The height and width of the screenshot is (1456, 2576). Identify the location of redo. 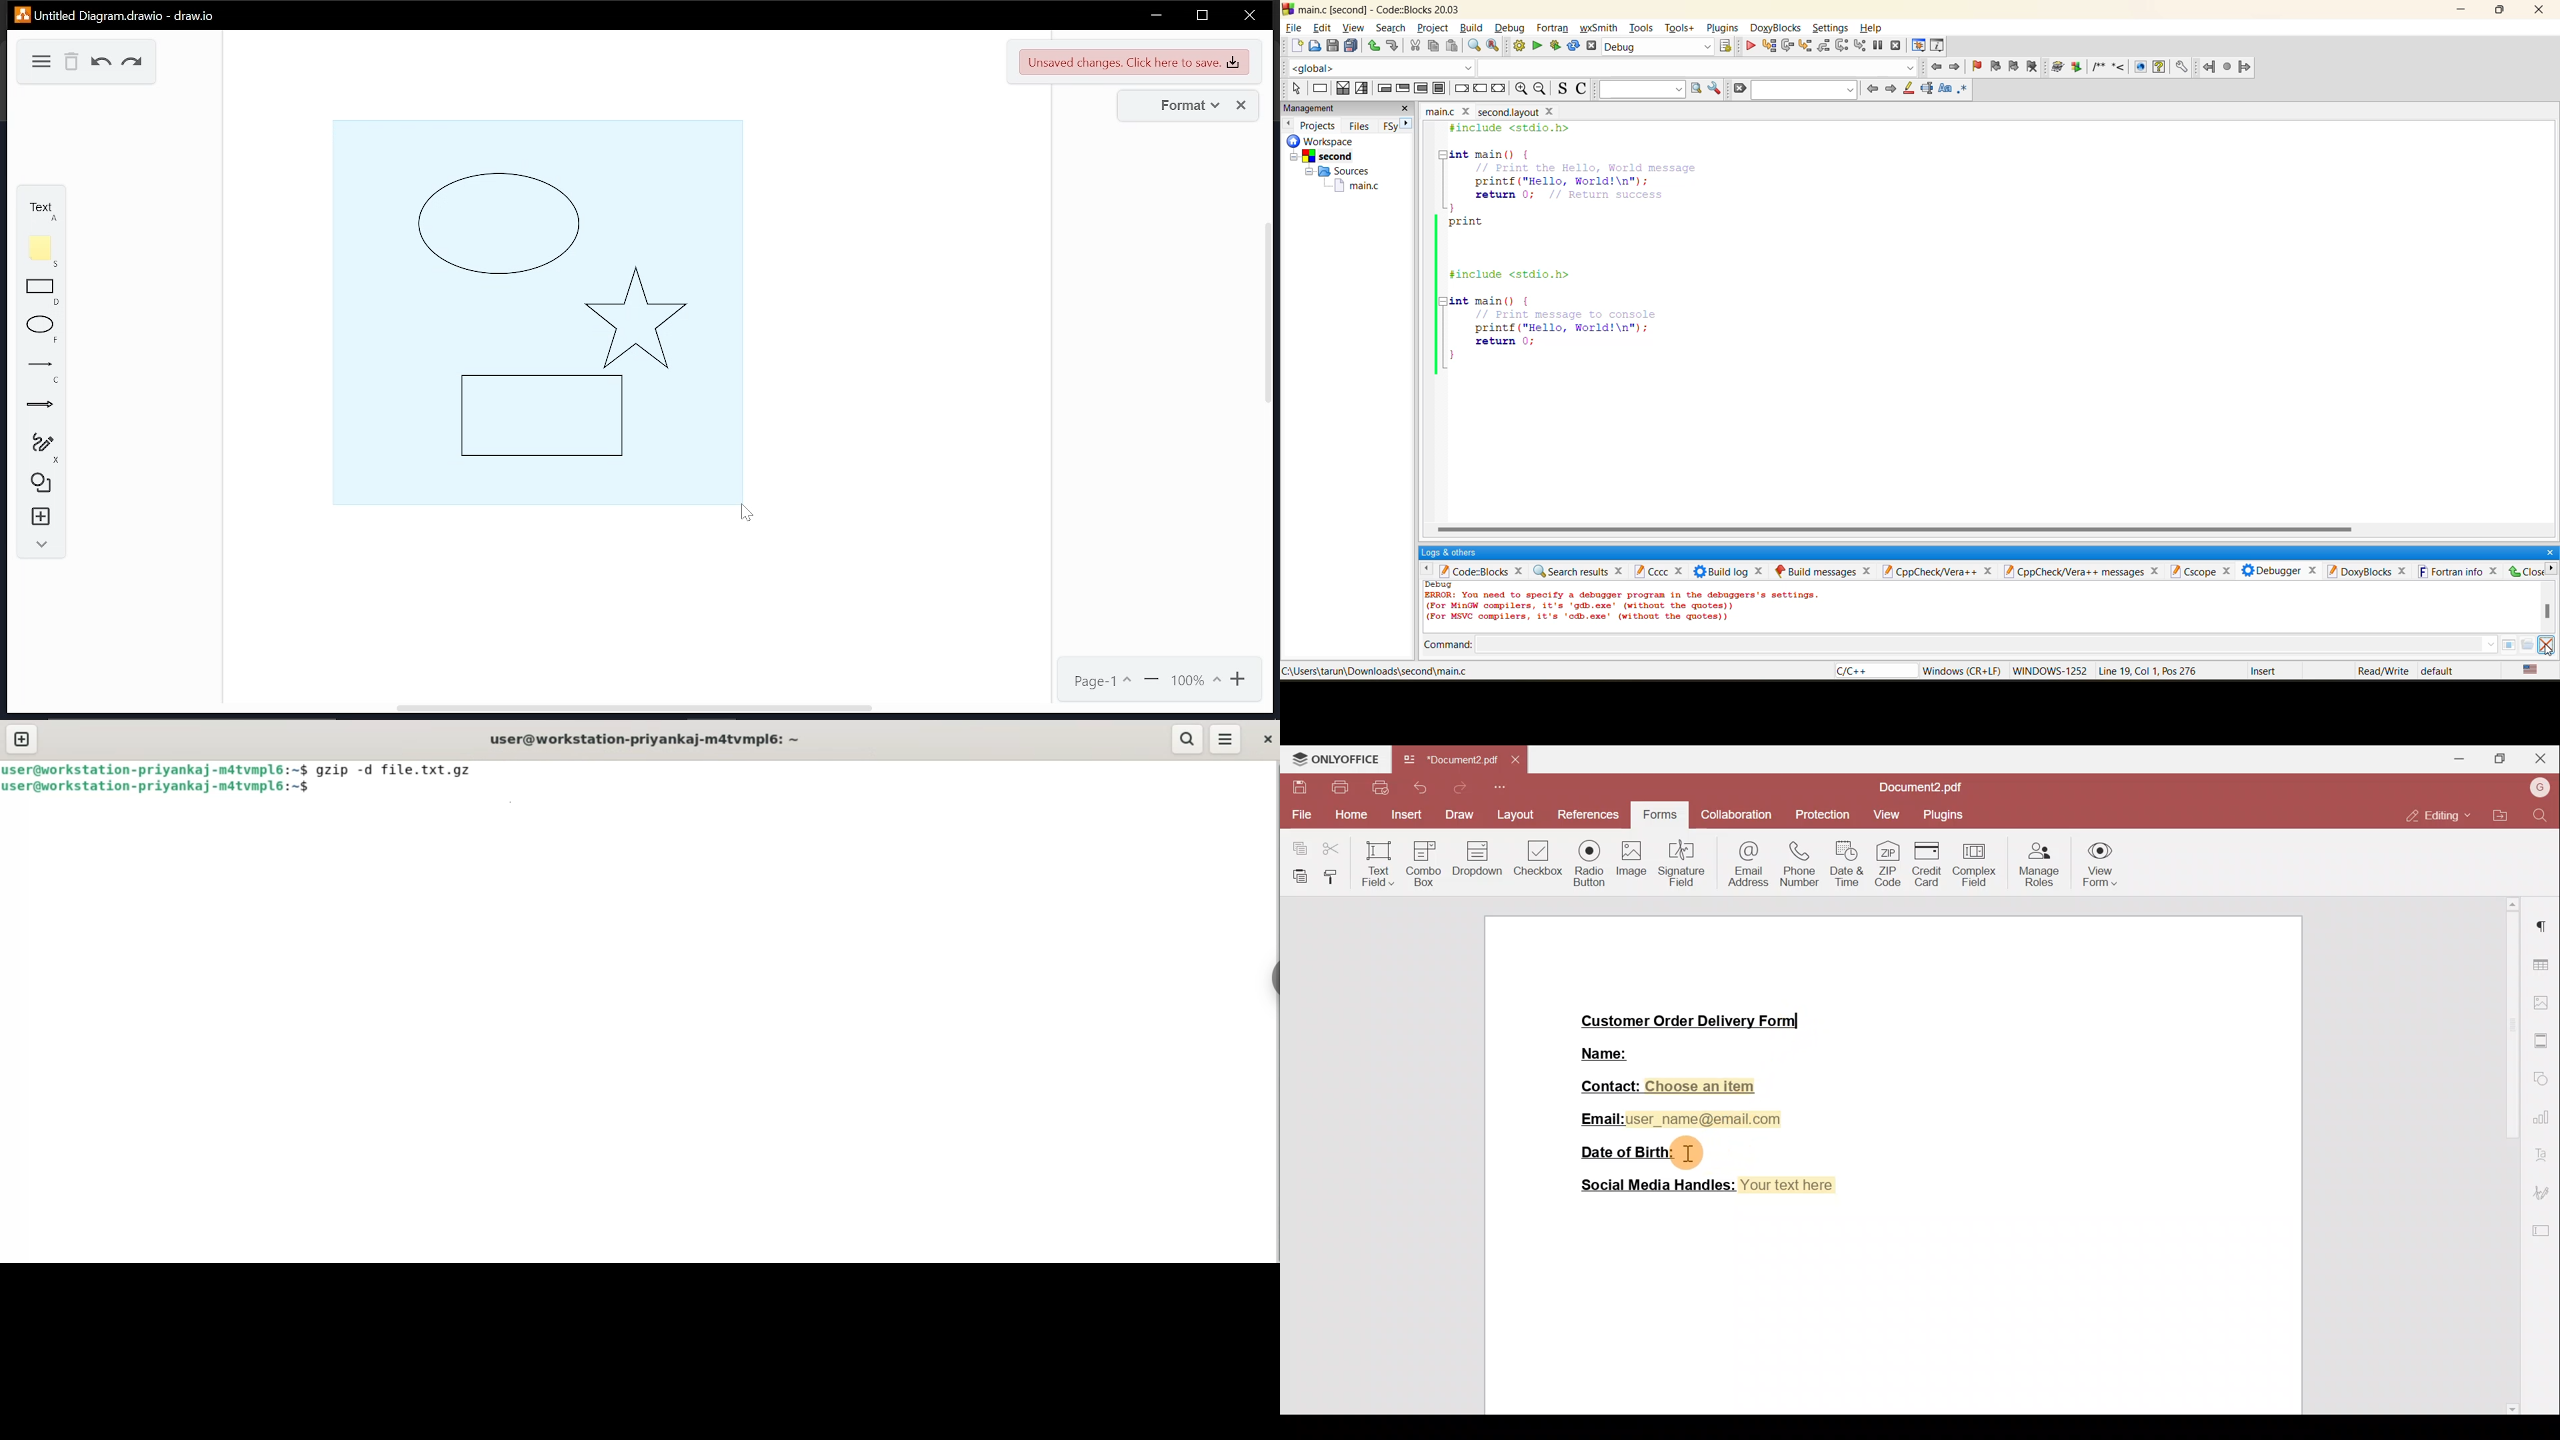
(1392, 46).